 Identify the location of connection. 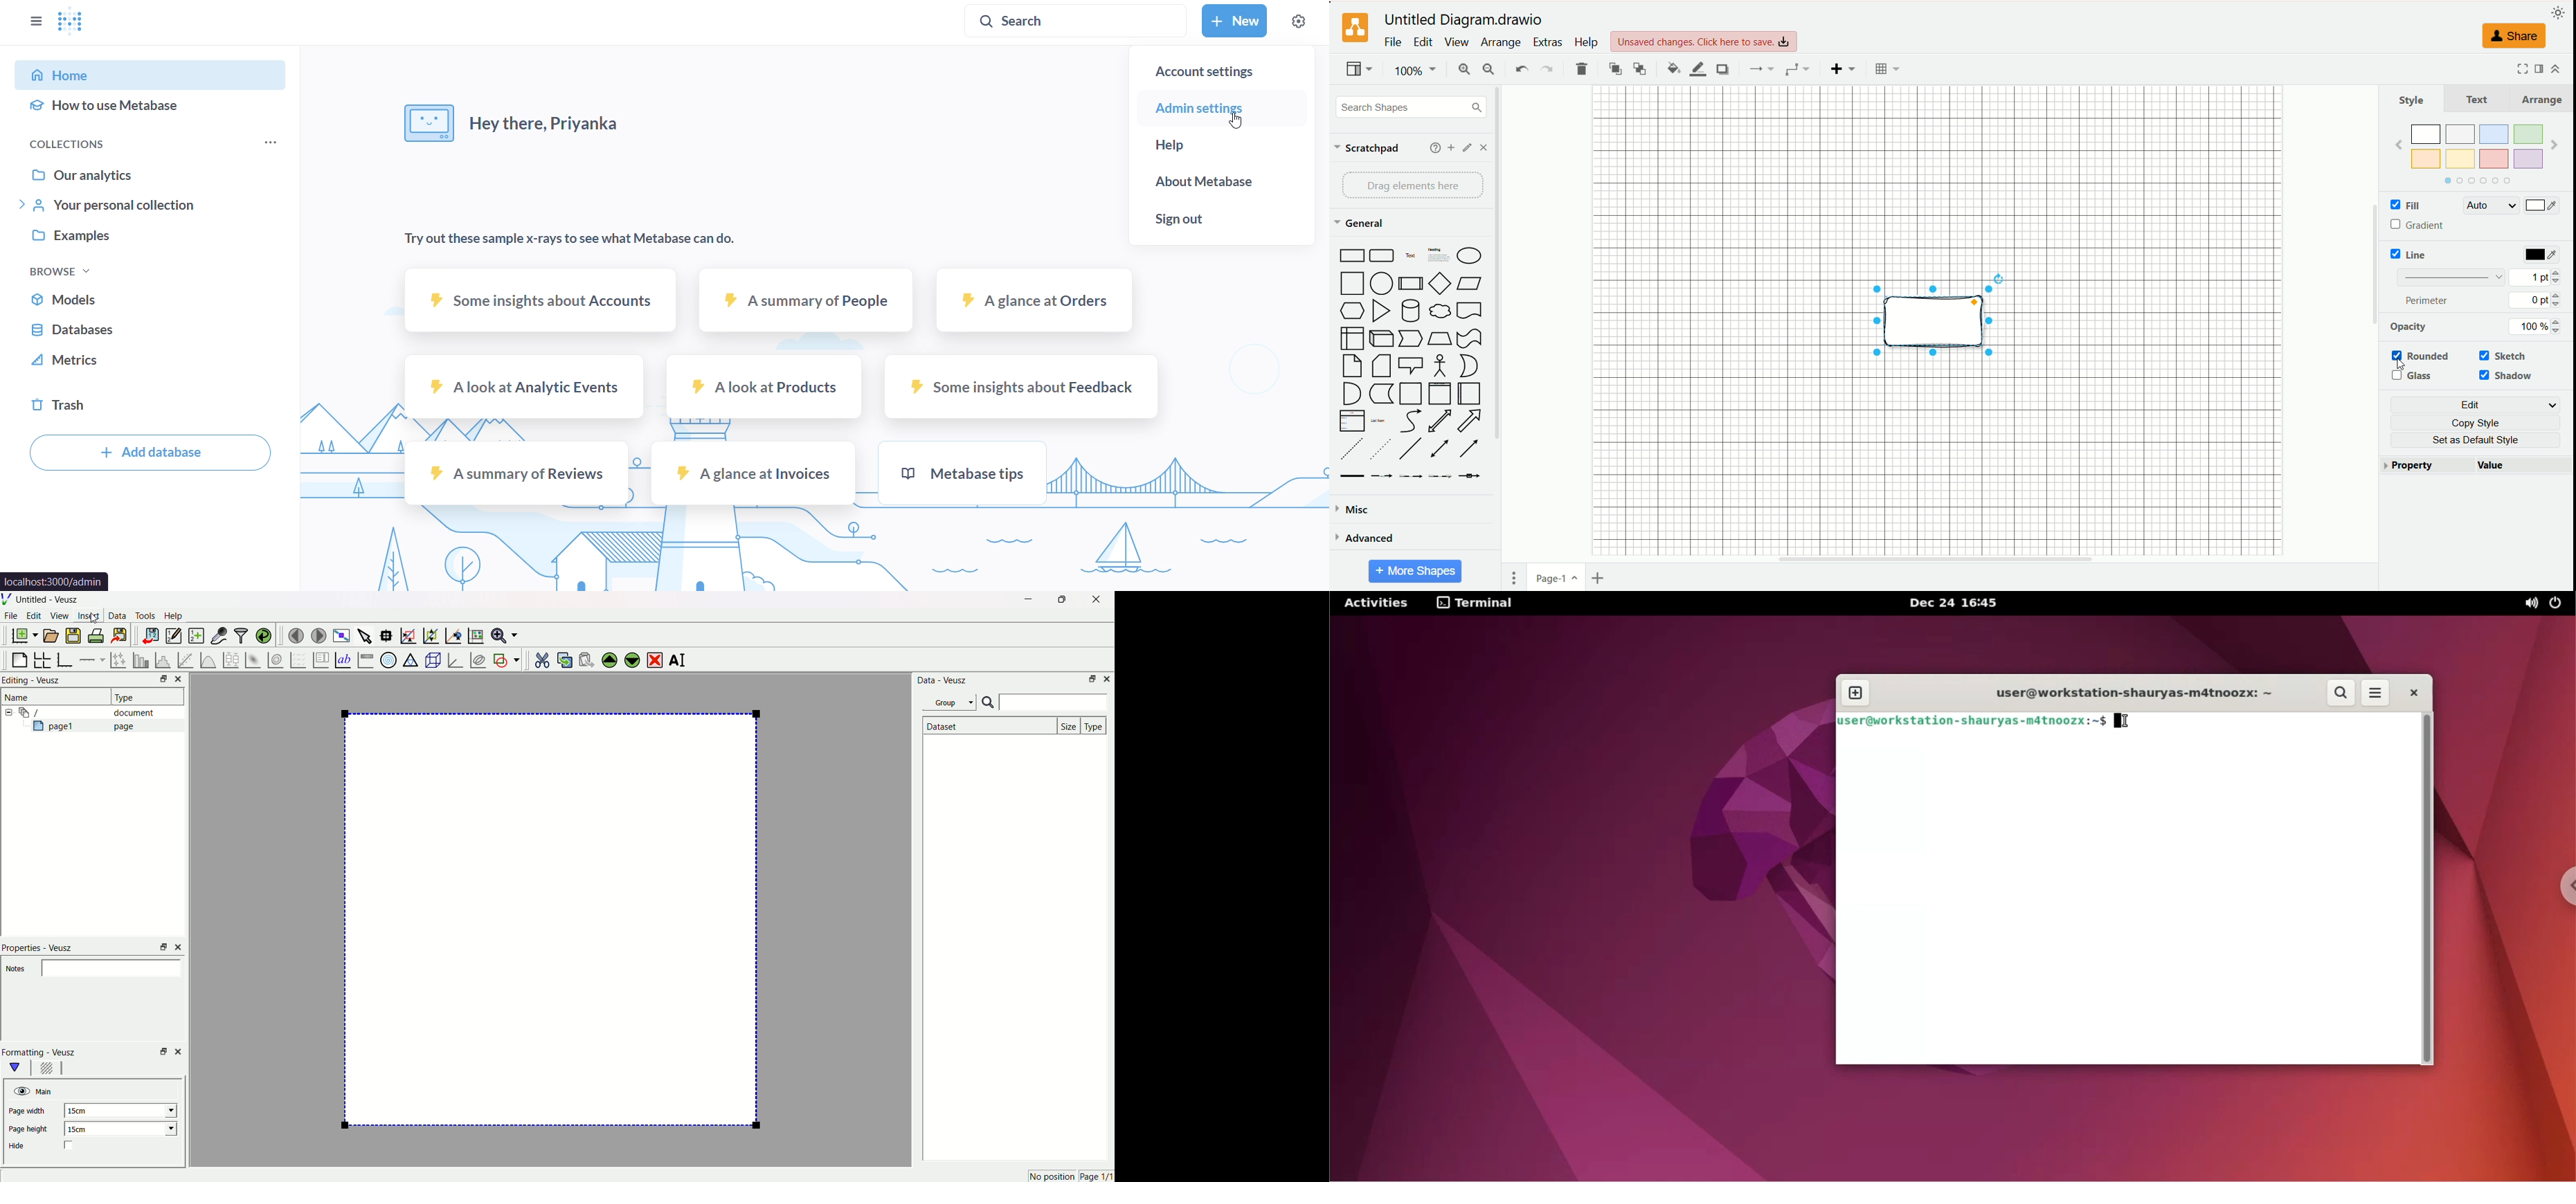
(1760, 69).